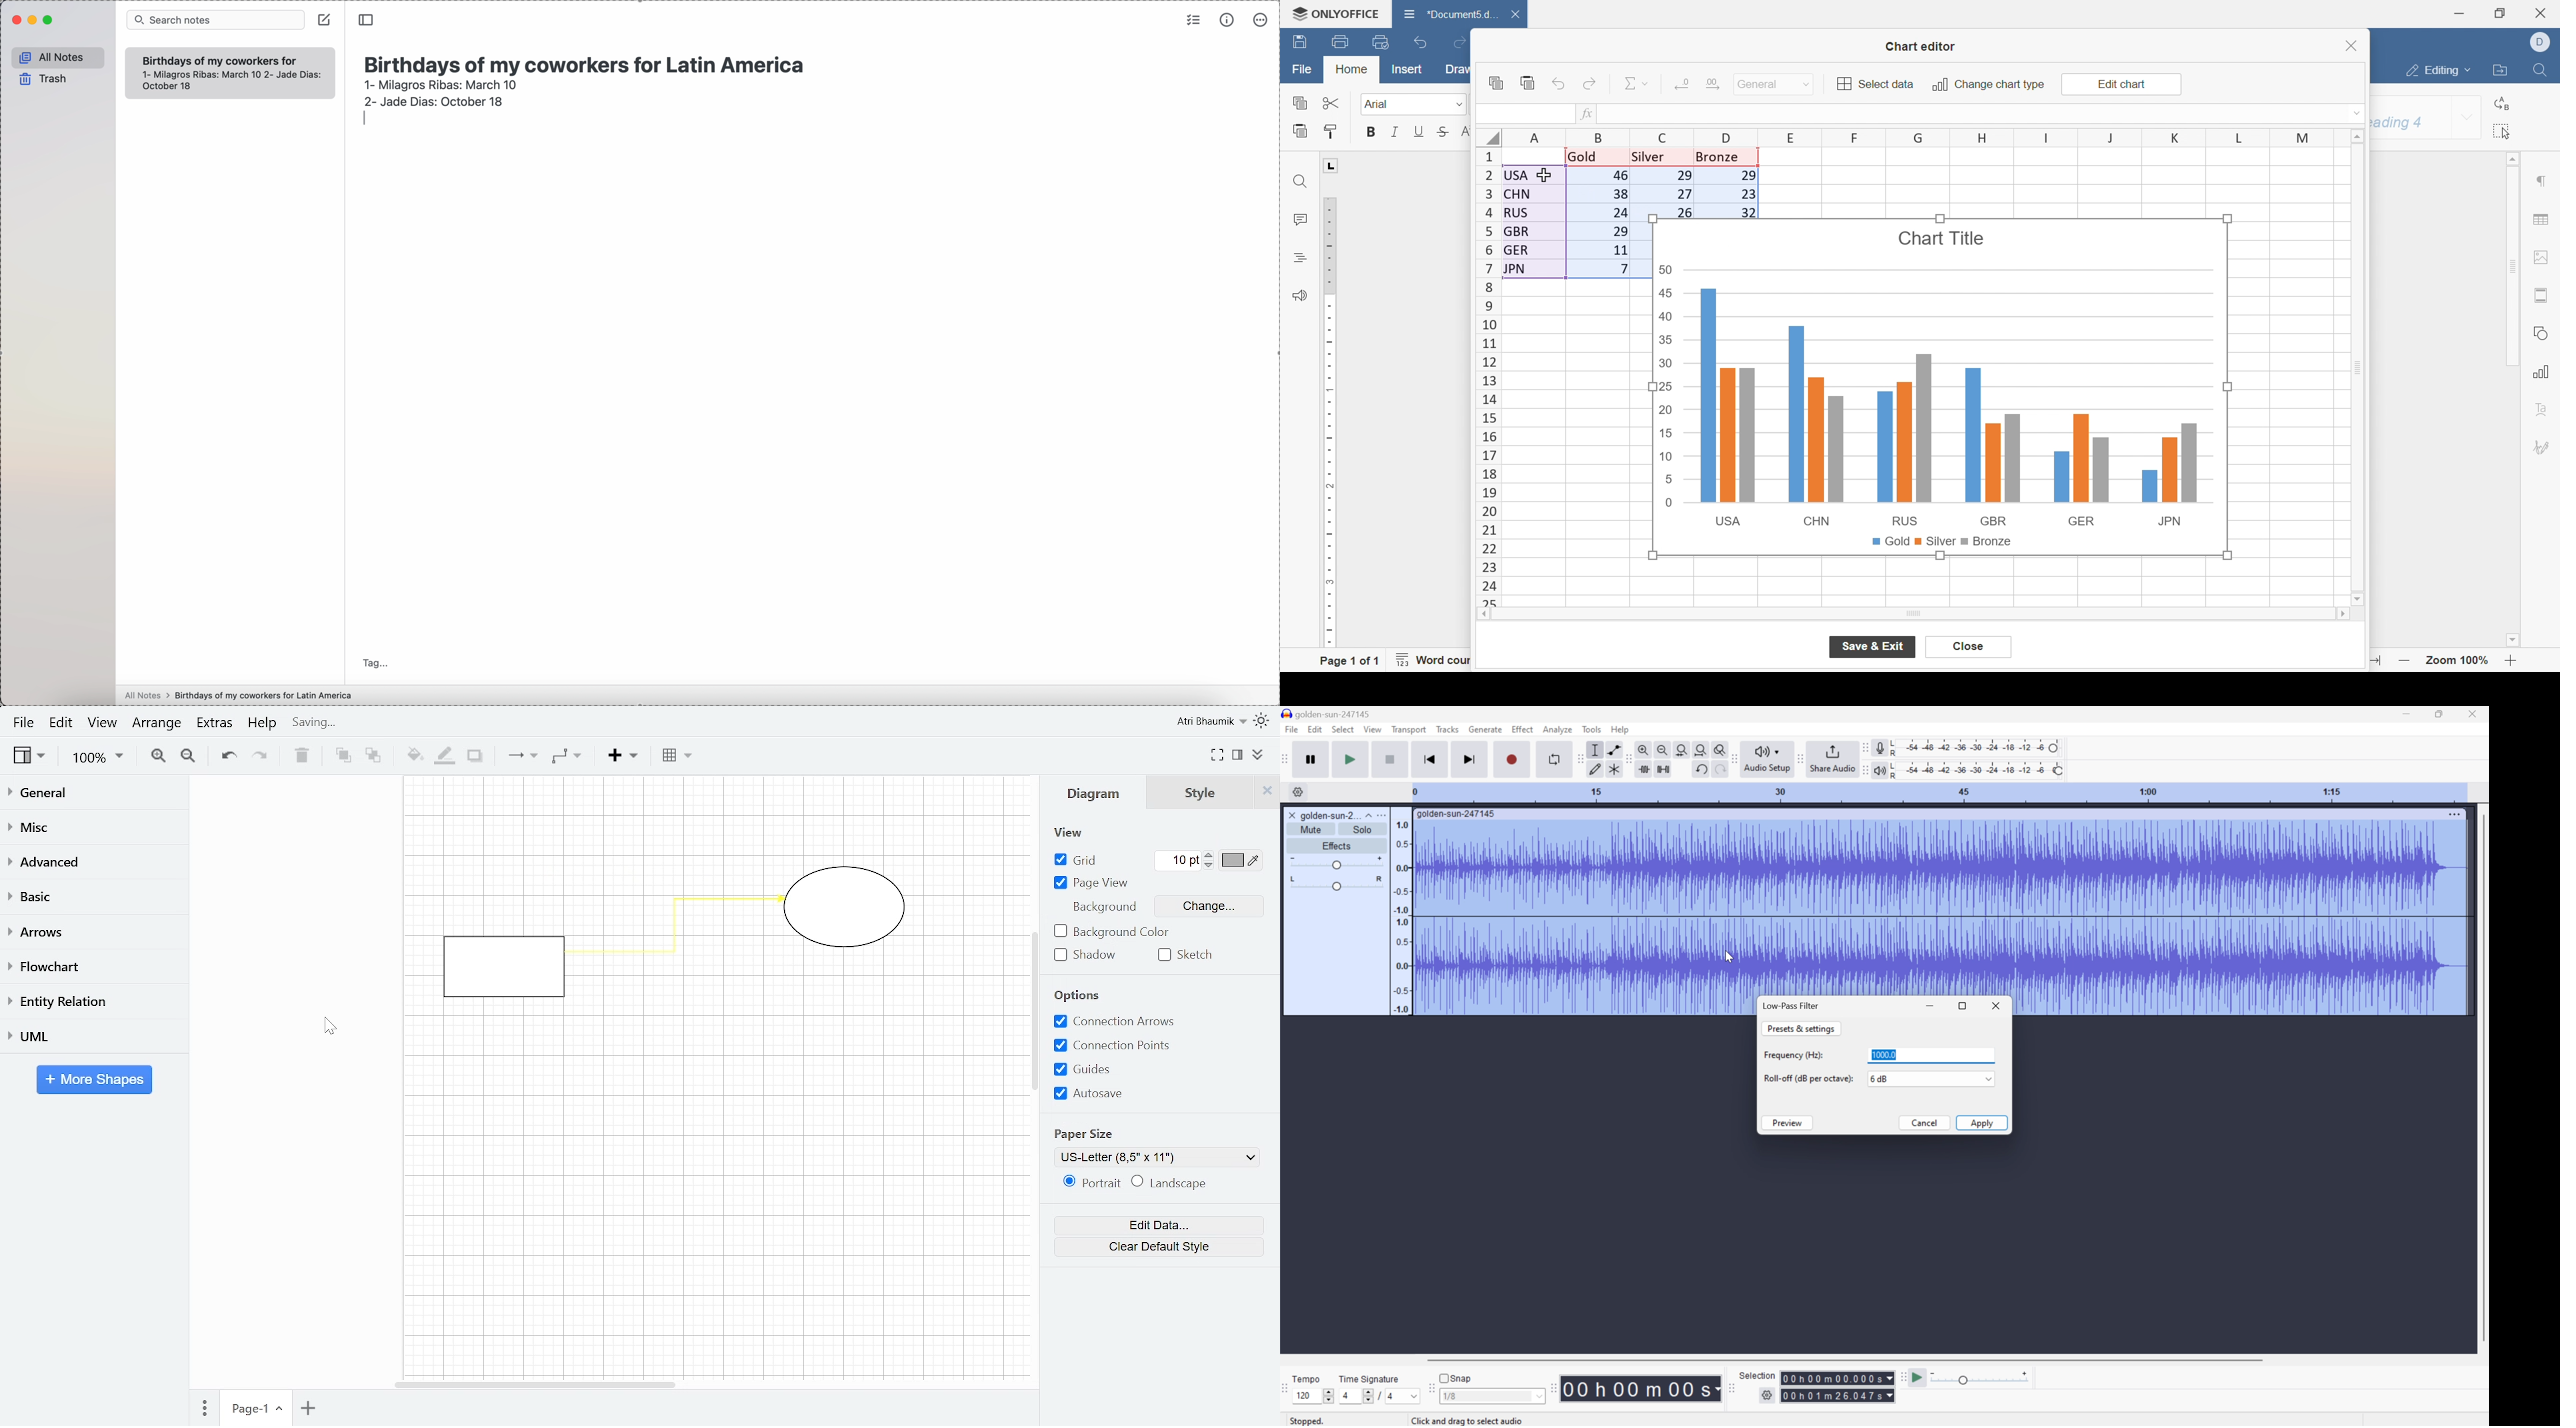 Image resolution: width=2576 pixels, height=1428 pixels. What do you see at coordinates (1116, 1046) in the screenshot?
I see `Connection points` at bounding box center [1116, 1046].